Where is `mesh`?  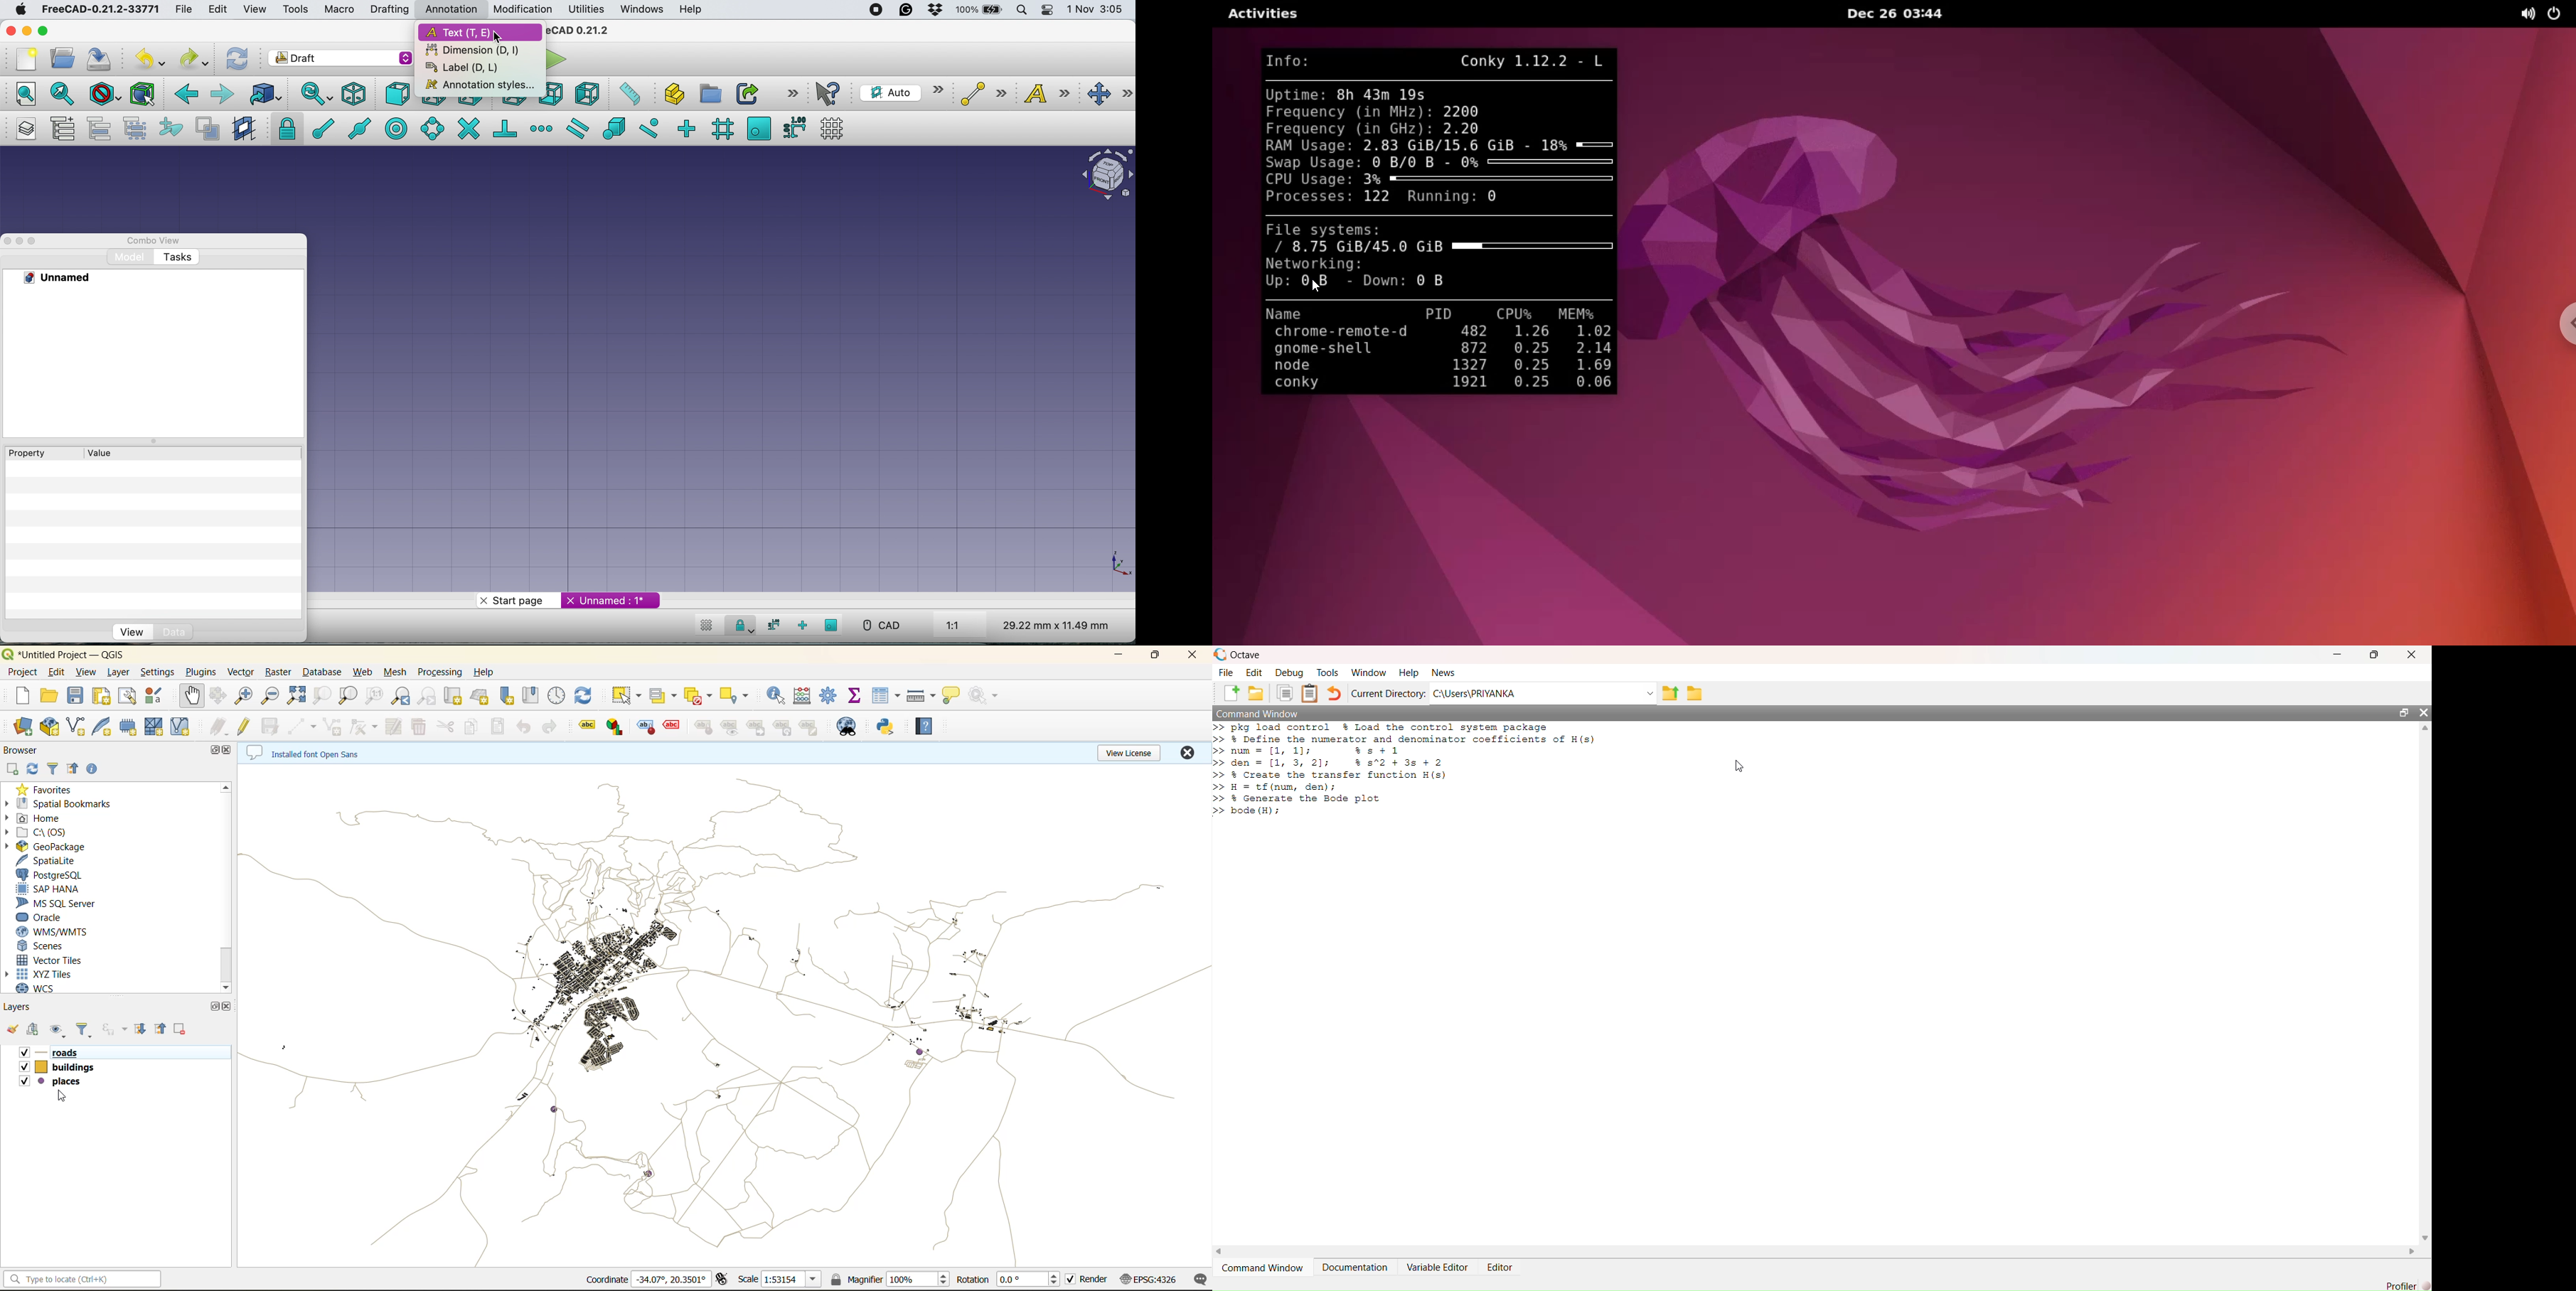 mesh is located at coordinates (393, 673).